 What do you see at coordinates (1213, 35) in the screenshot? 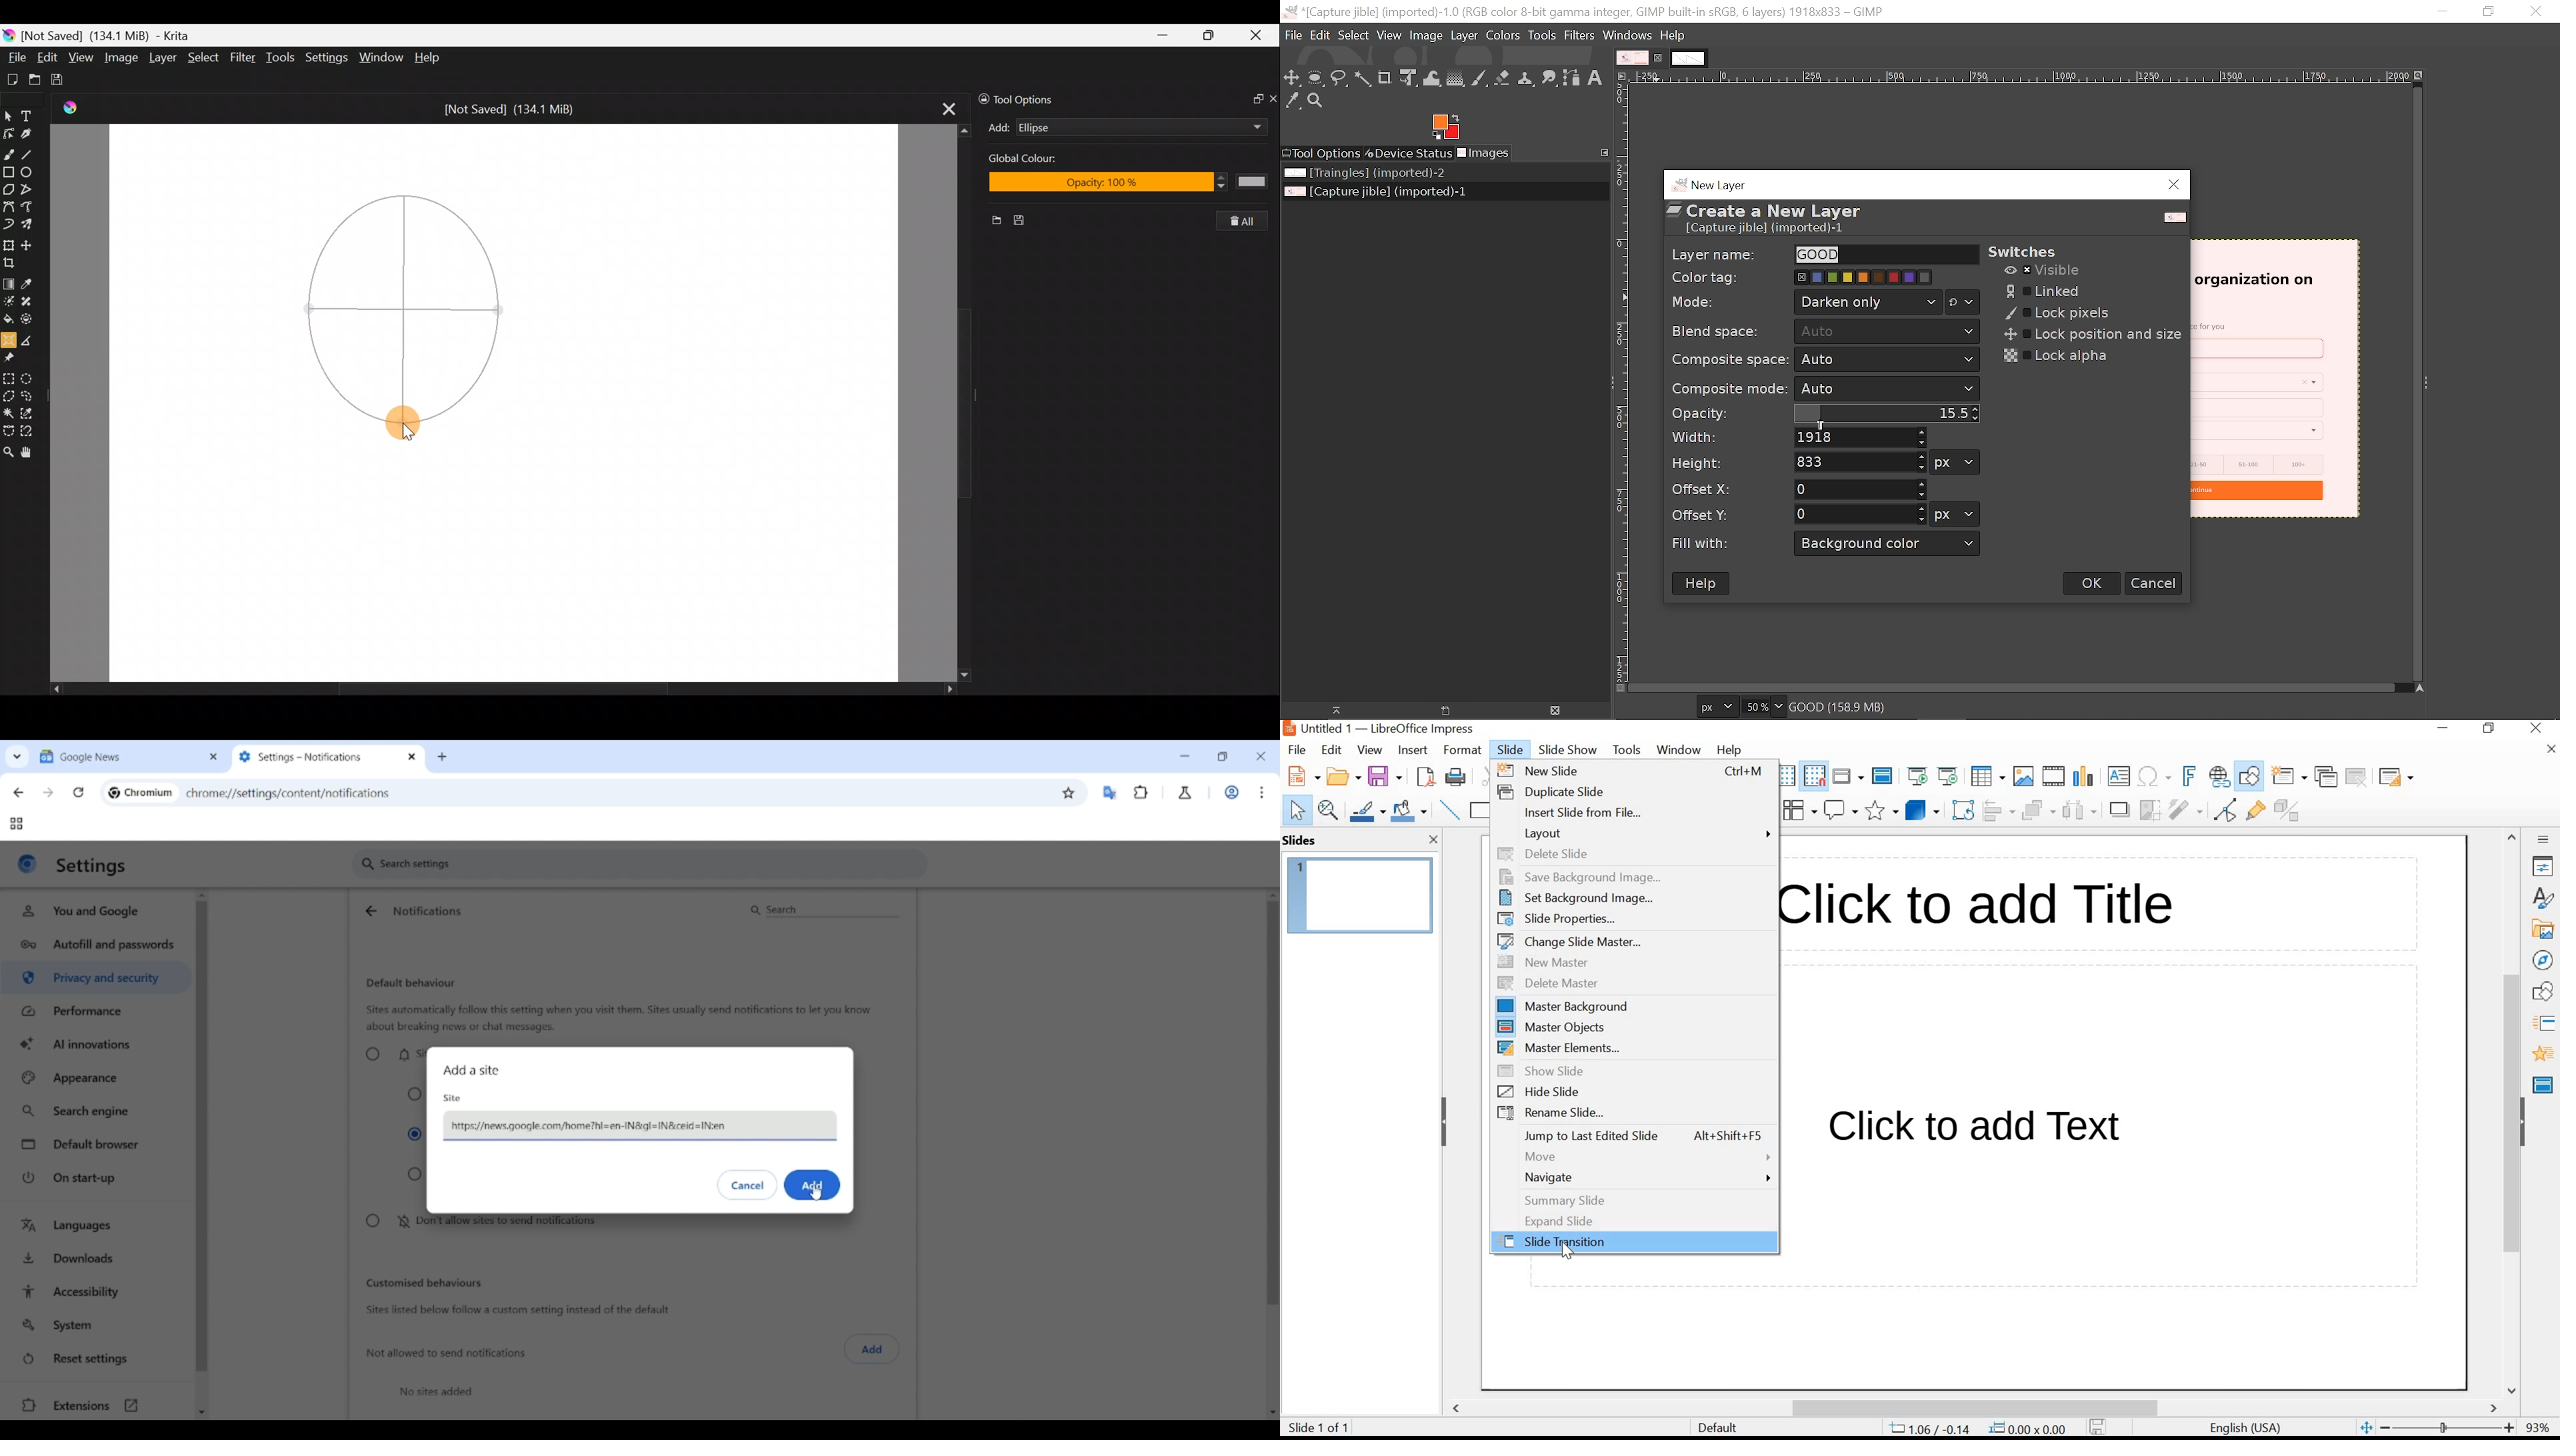
I see `Maximize` at bounding box center [1213, 35].